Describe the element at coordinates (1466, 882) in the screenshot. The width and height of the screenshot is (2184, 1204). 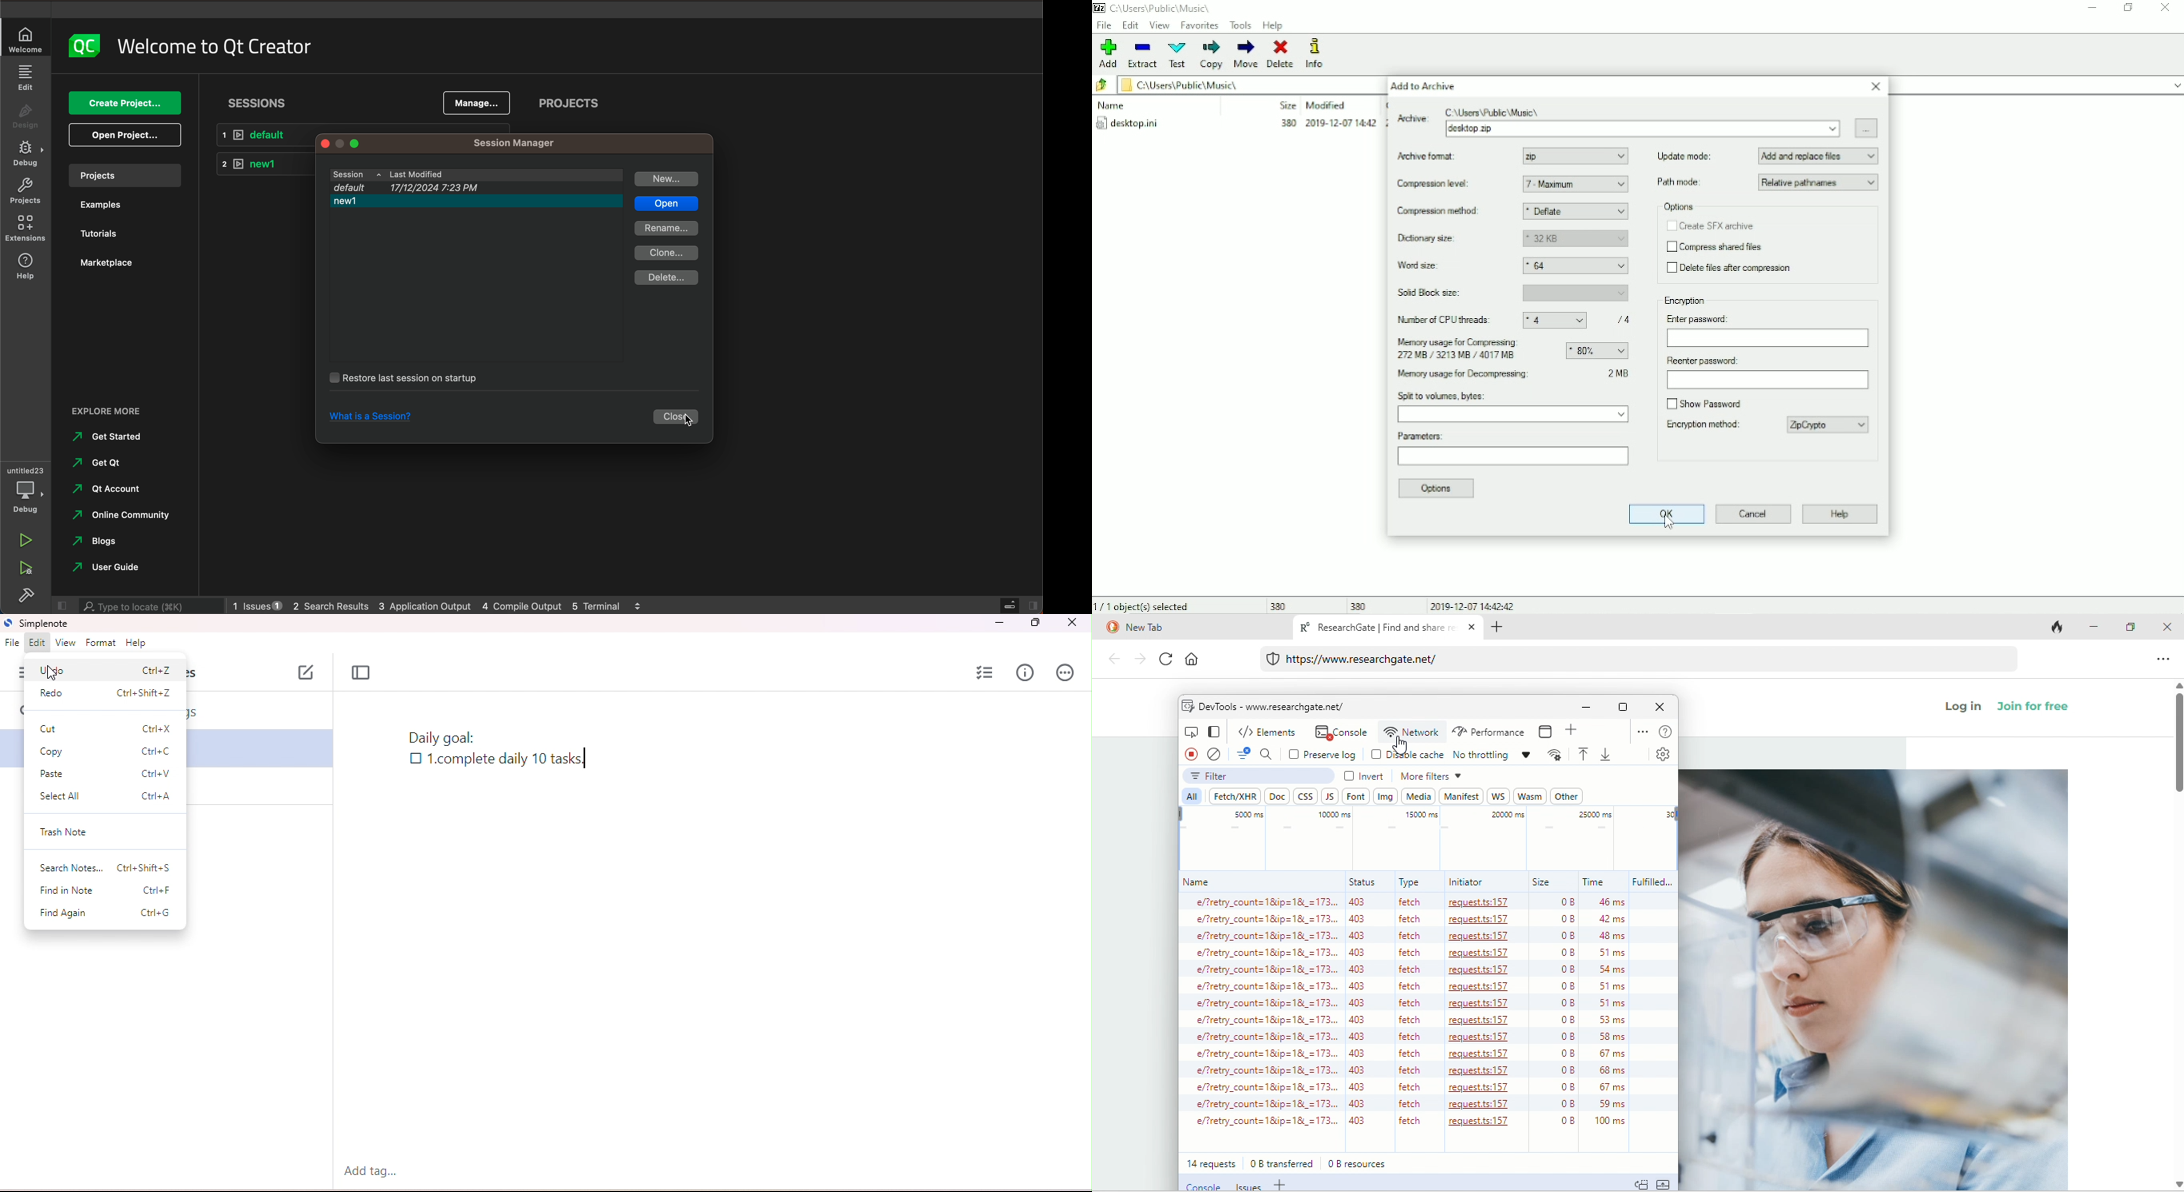
I see `initiator` at that location.